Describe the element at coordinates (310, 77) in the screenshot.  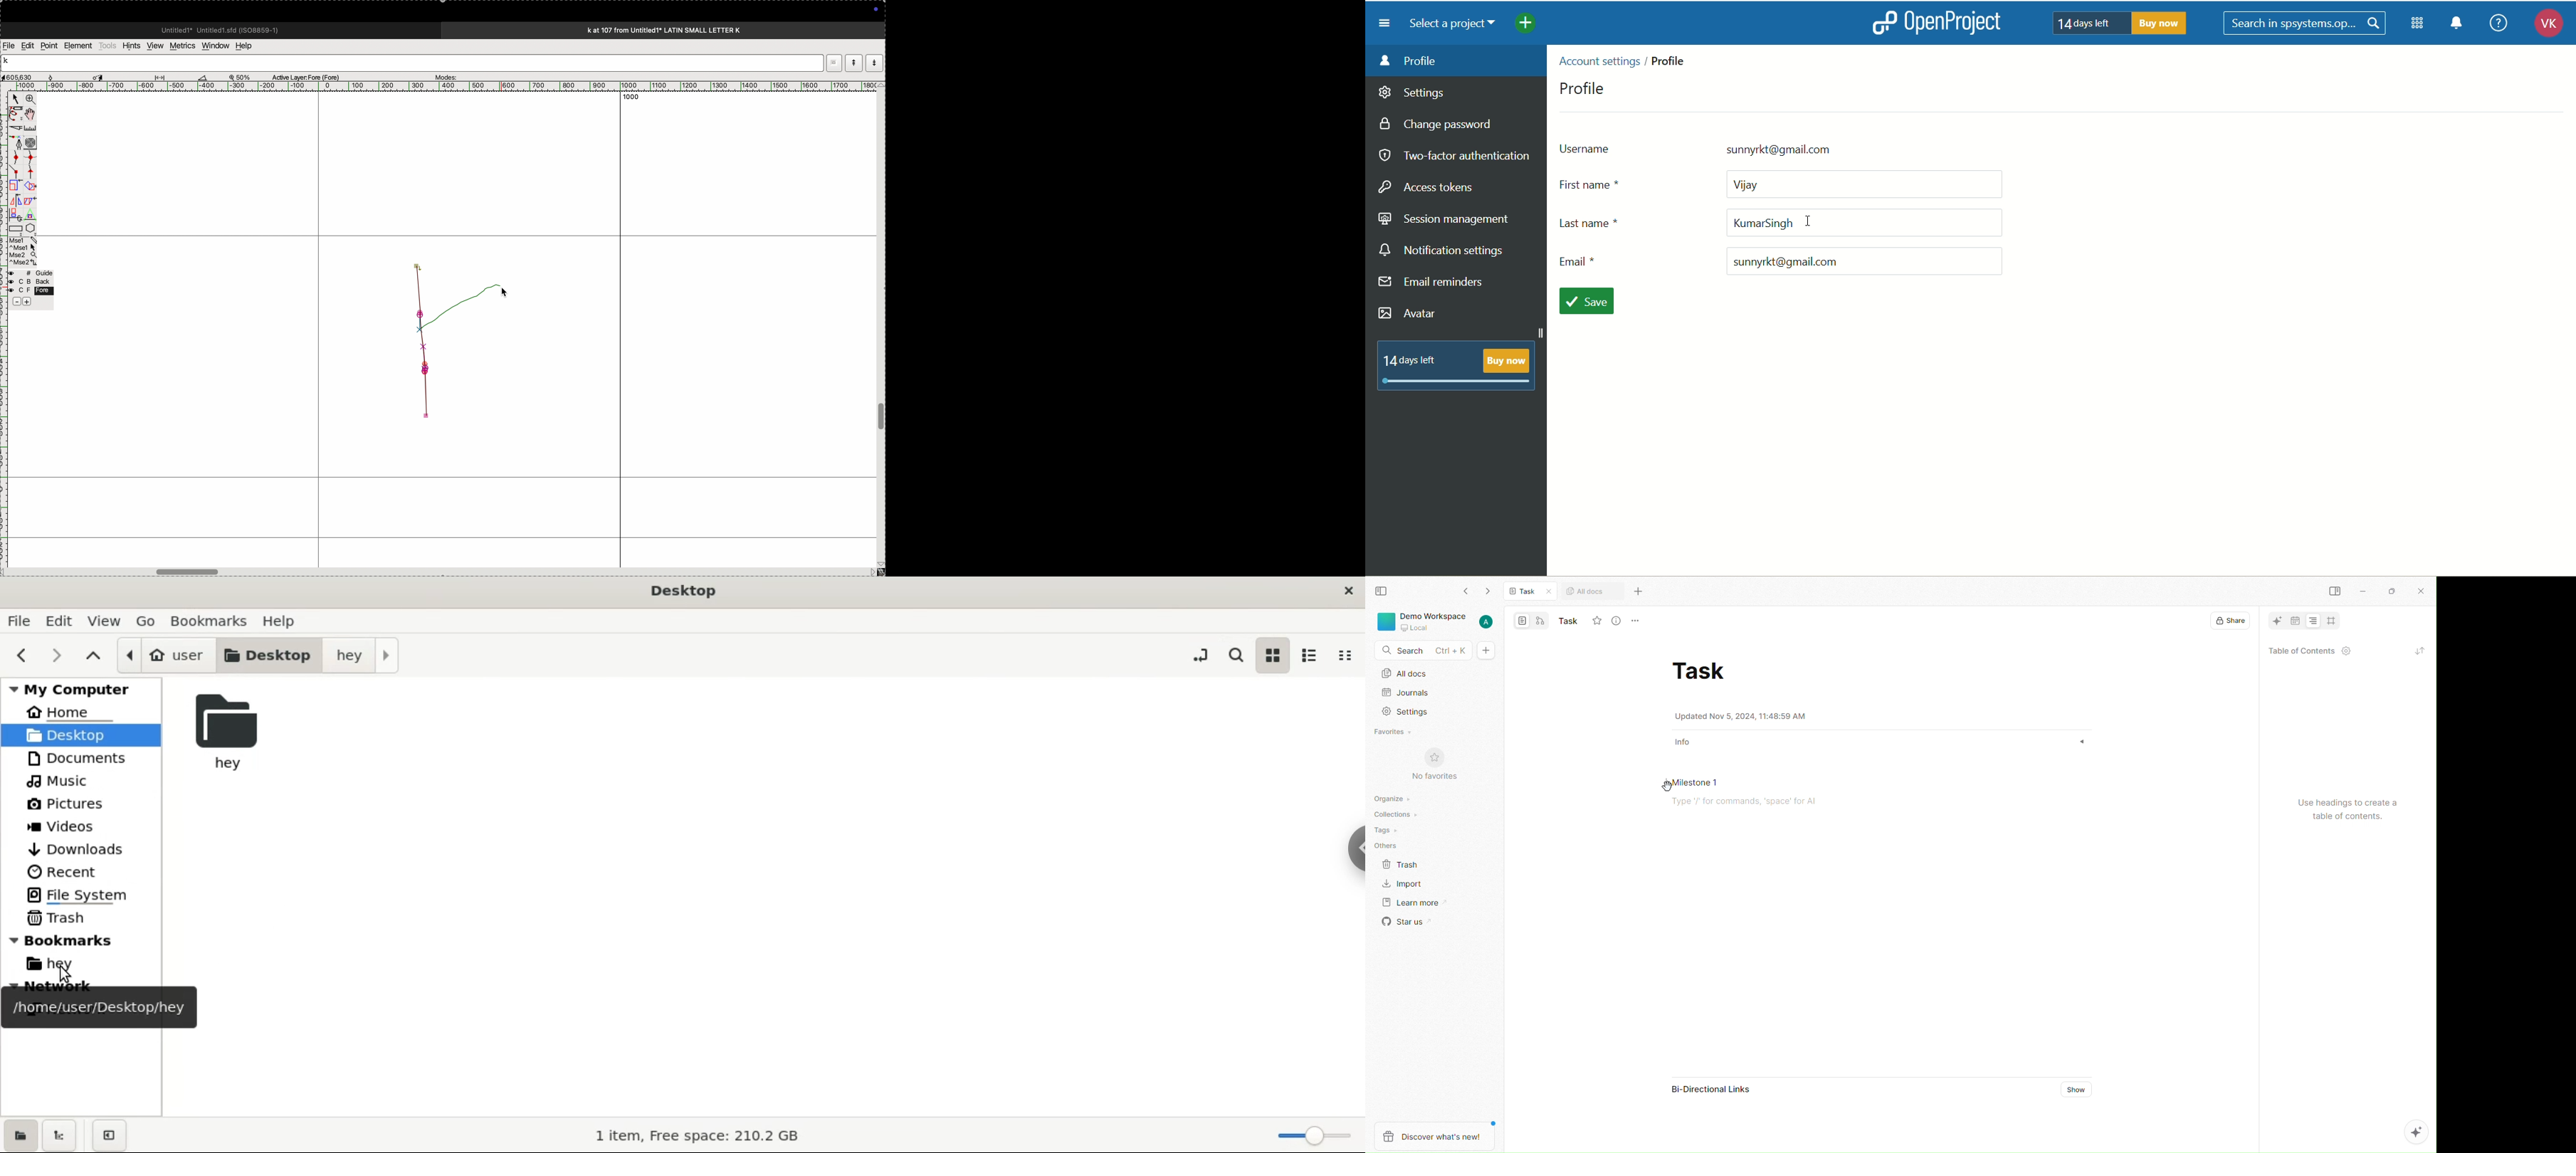
I see `active kayer` at that location.